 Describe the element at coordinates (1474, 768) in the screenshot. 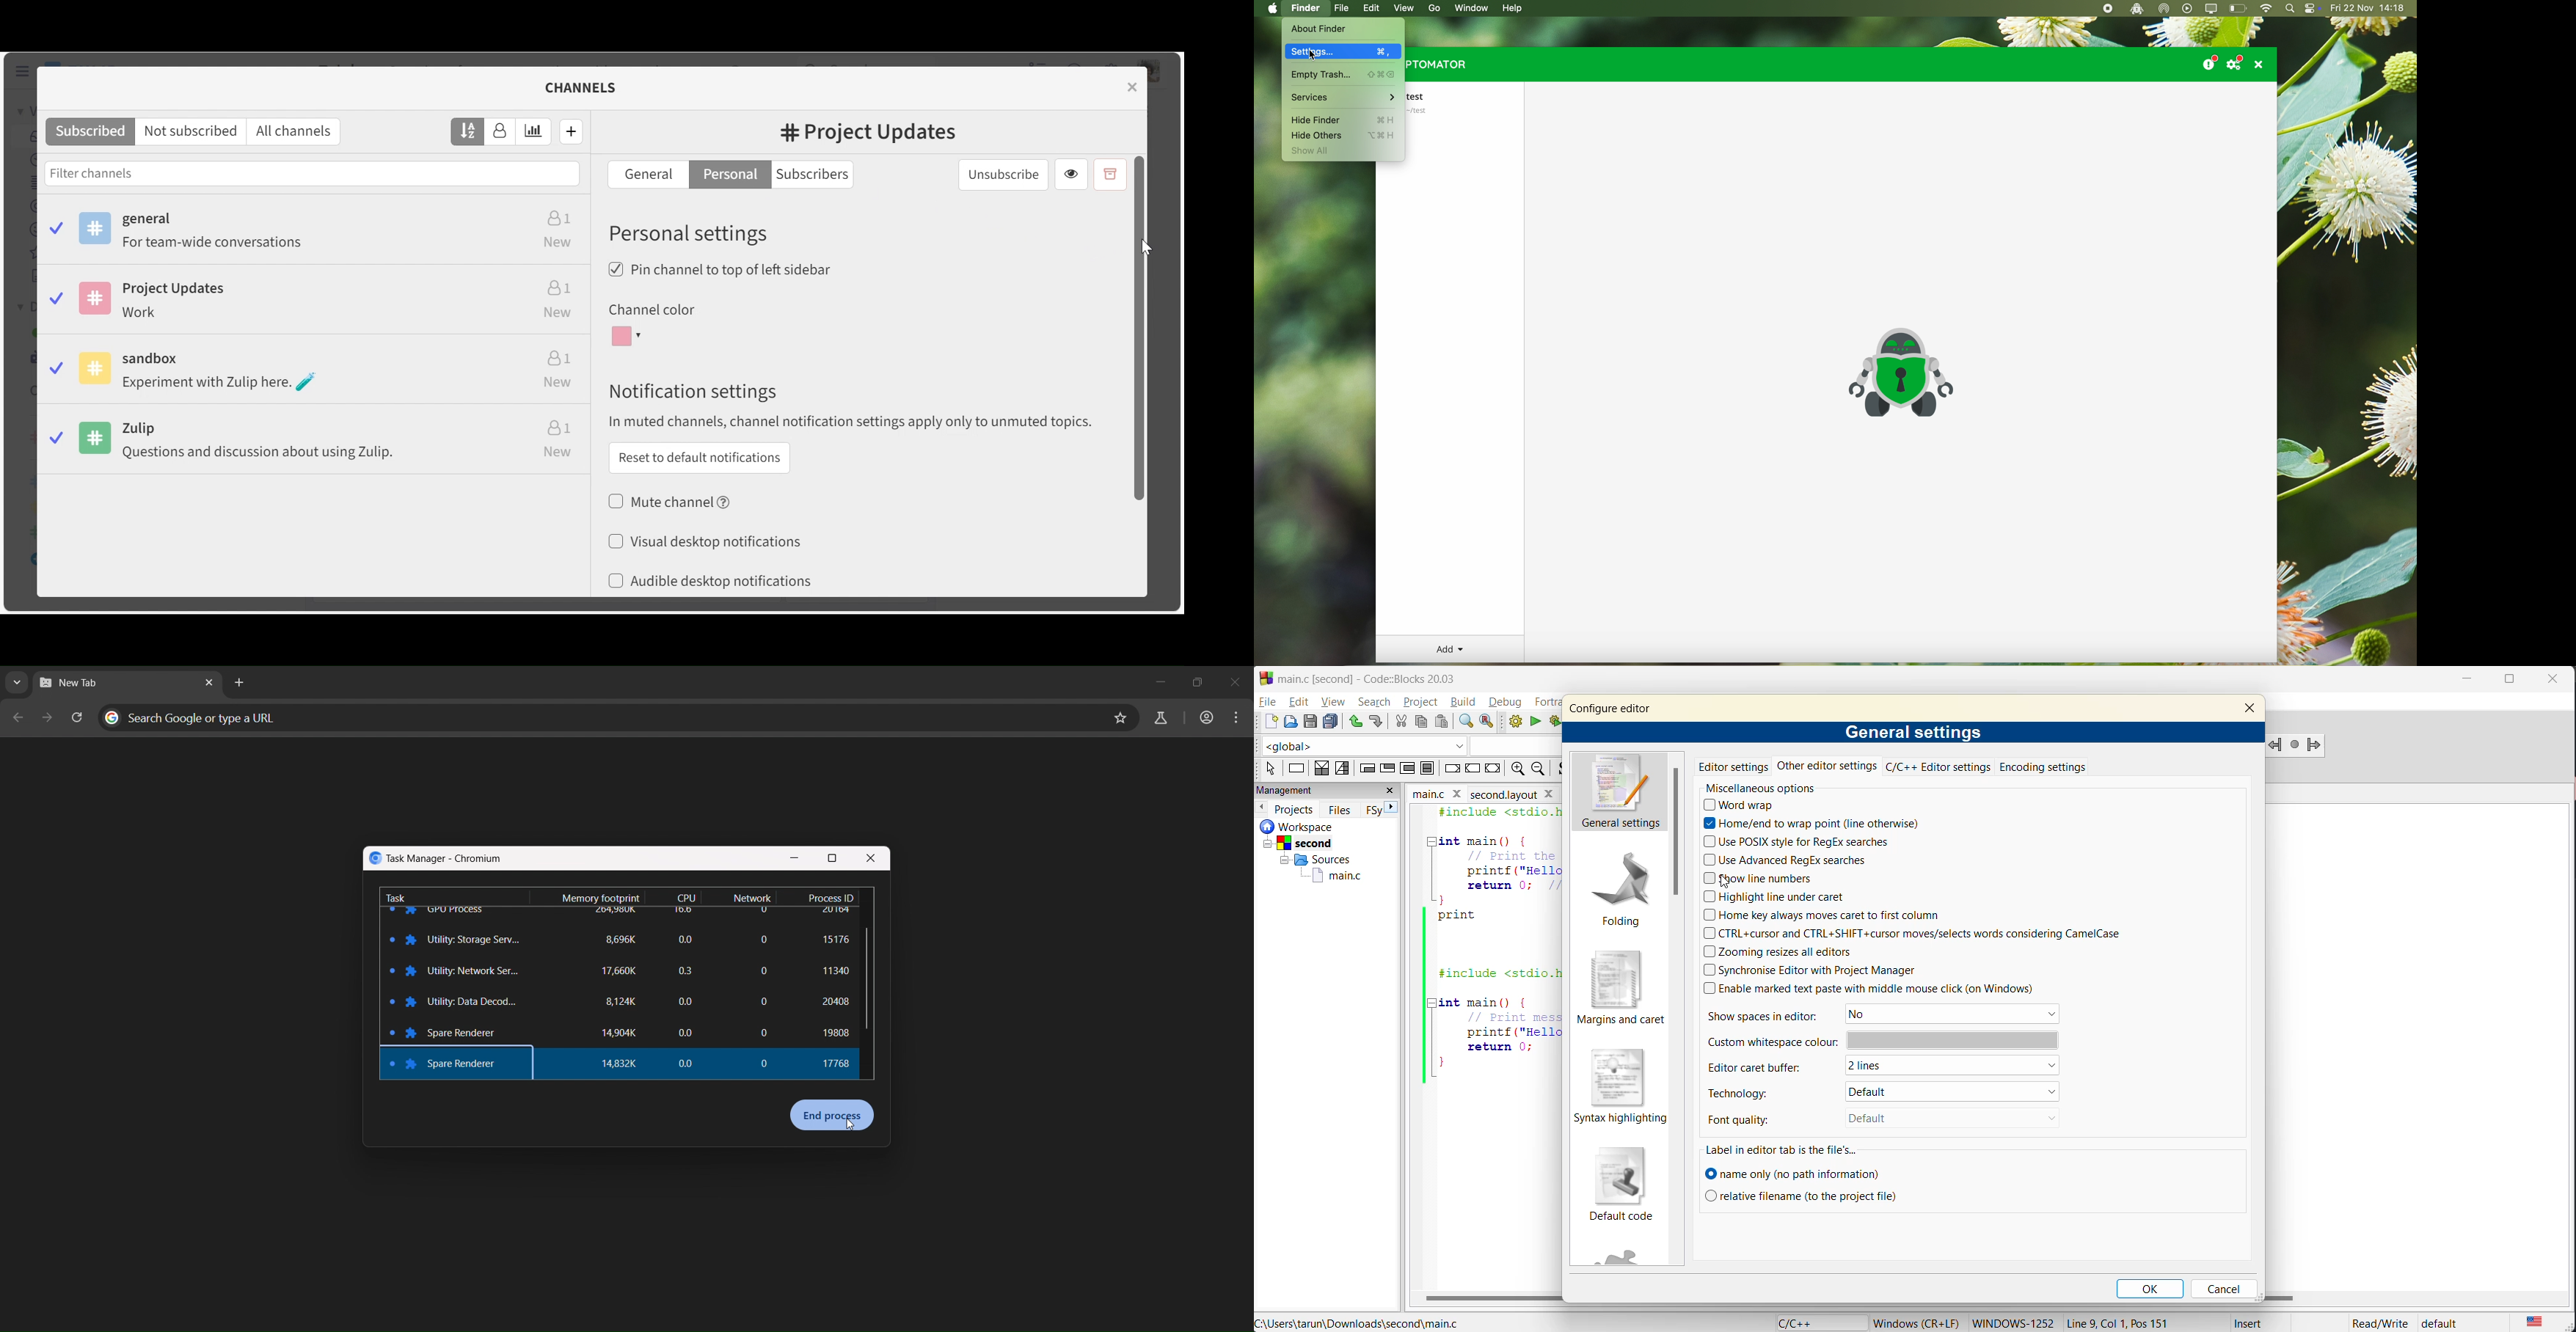

I see `continue instruction` at that location.